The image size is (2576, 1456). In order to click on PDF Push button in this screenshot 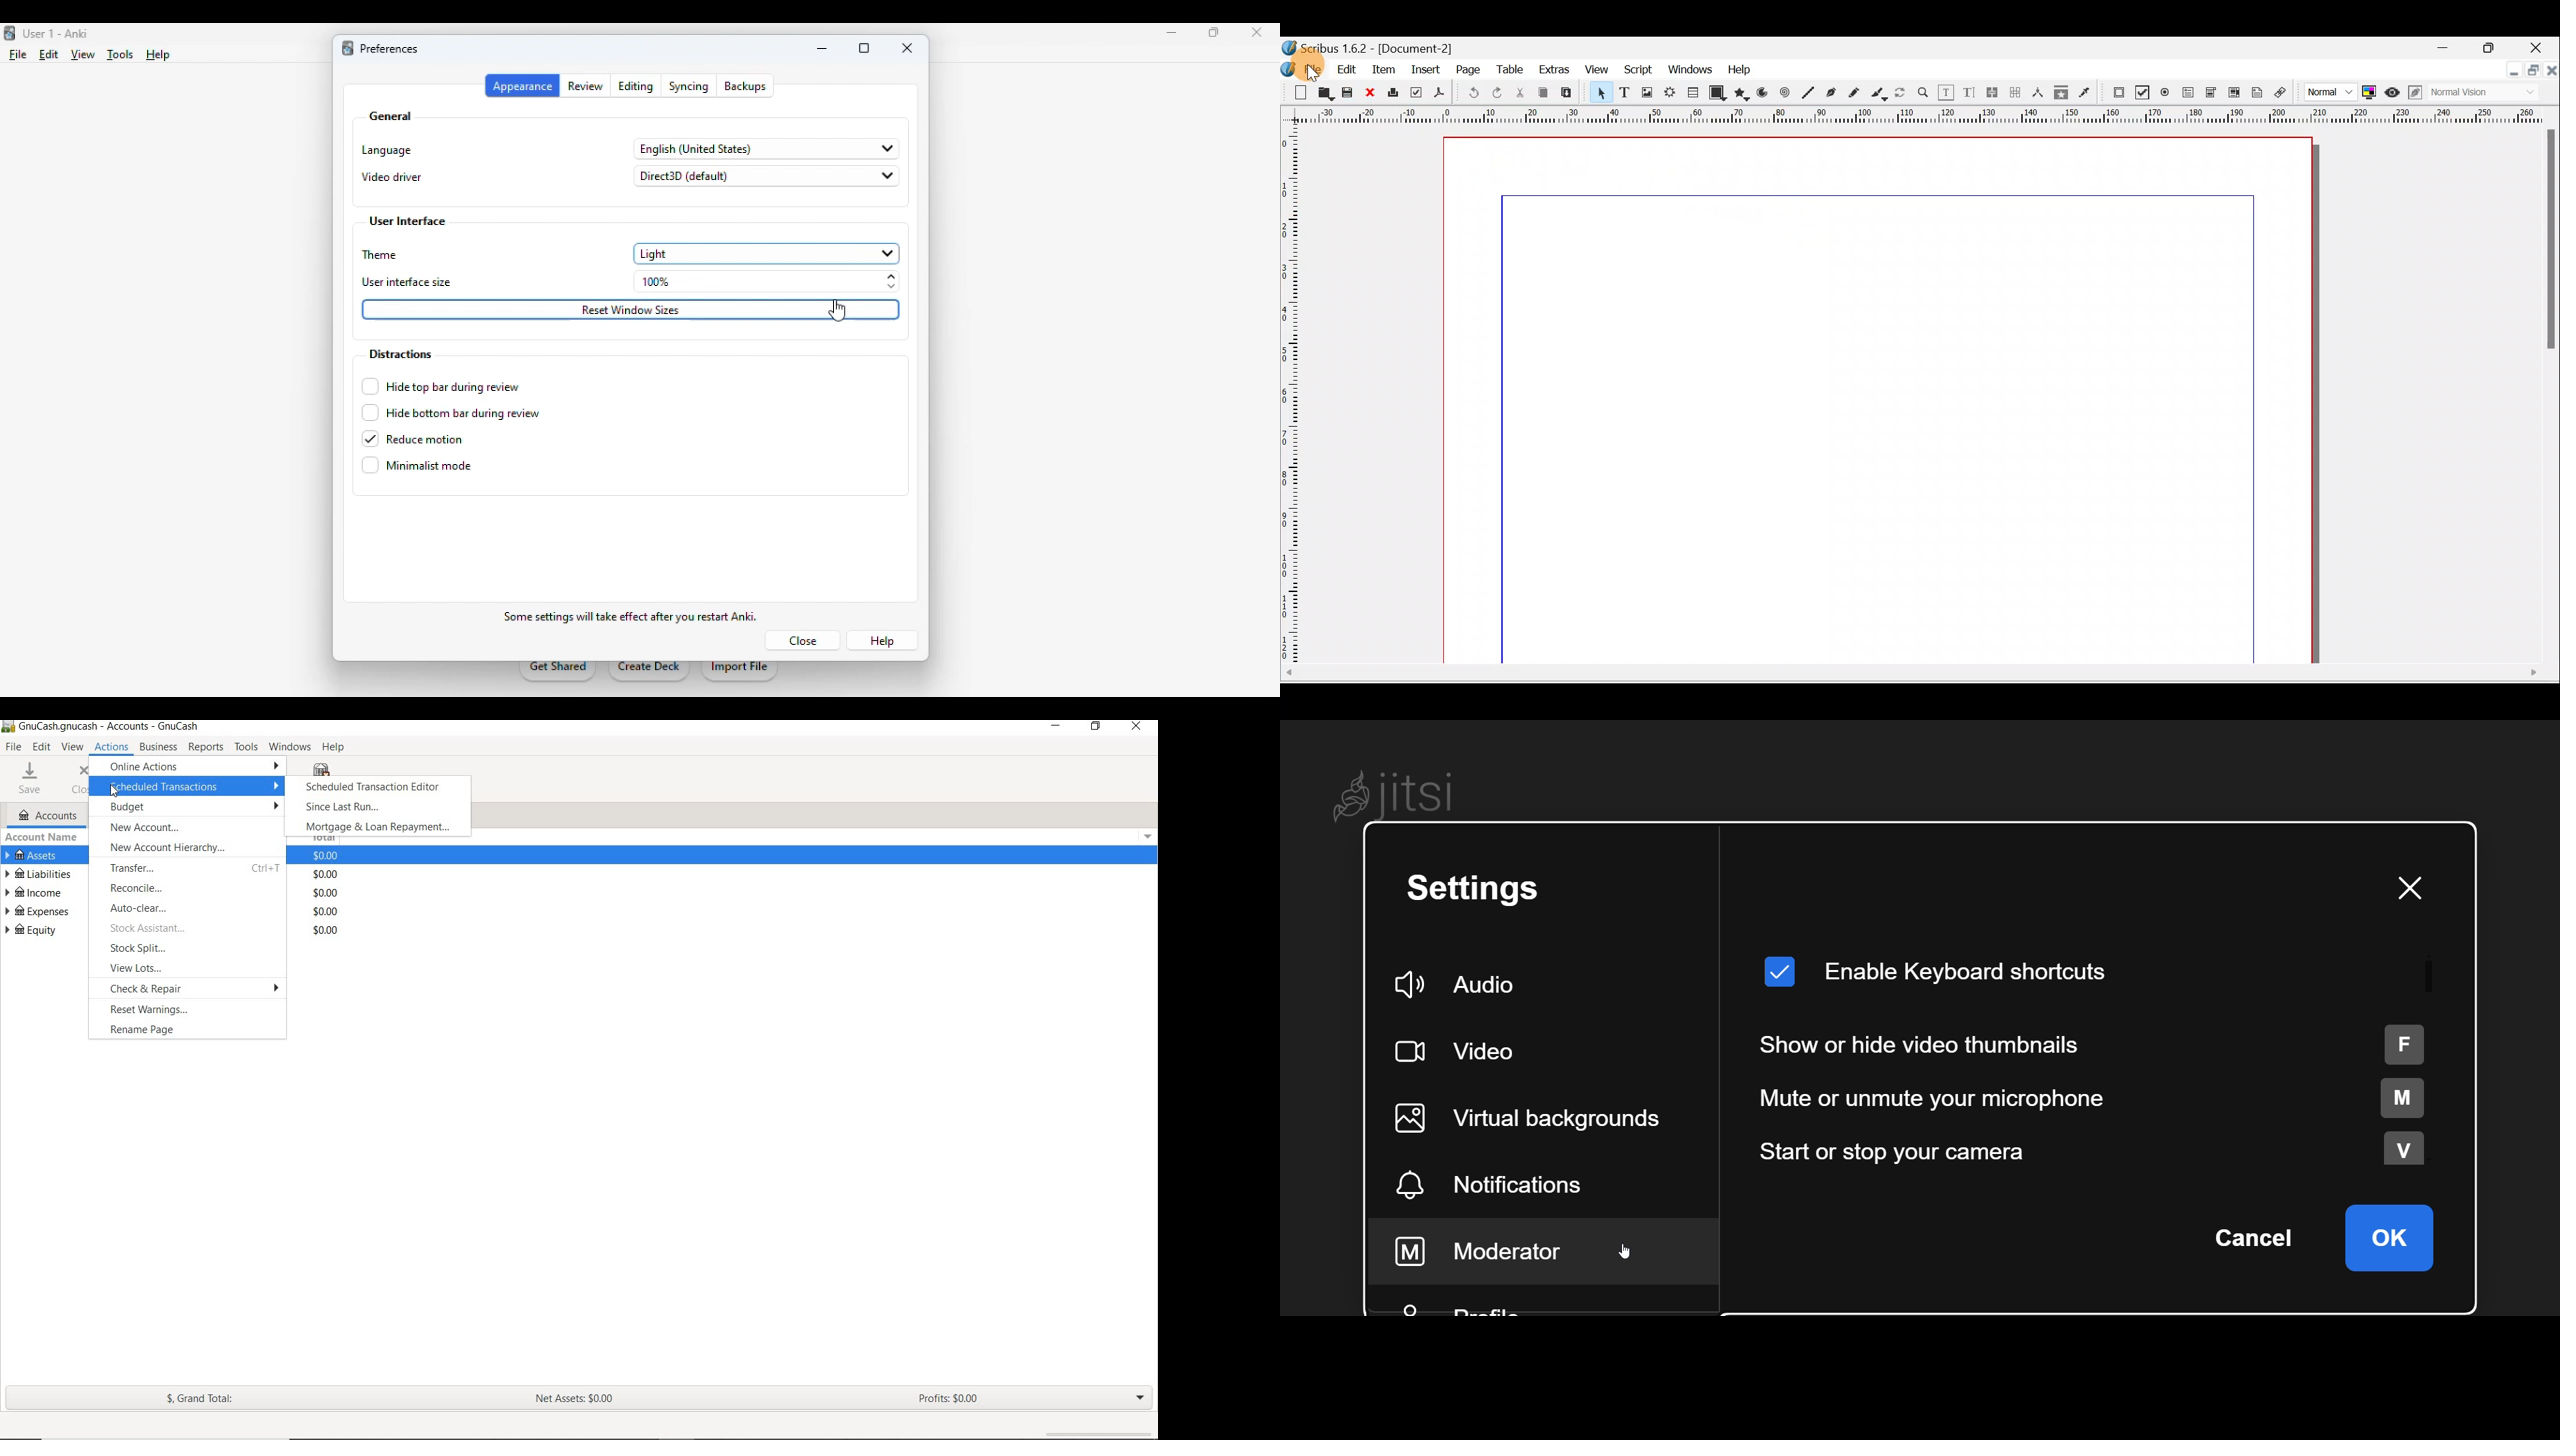, I will do `click(2118, 93)`.